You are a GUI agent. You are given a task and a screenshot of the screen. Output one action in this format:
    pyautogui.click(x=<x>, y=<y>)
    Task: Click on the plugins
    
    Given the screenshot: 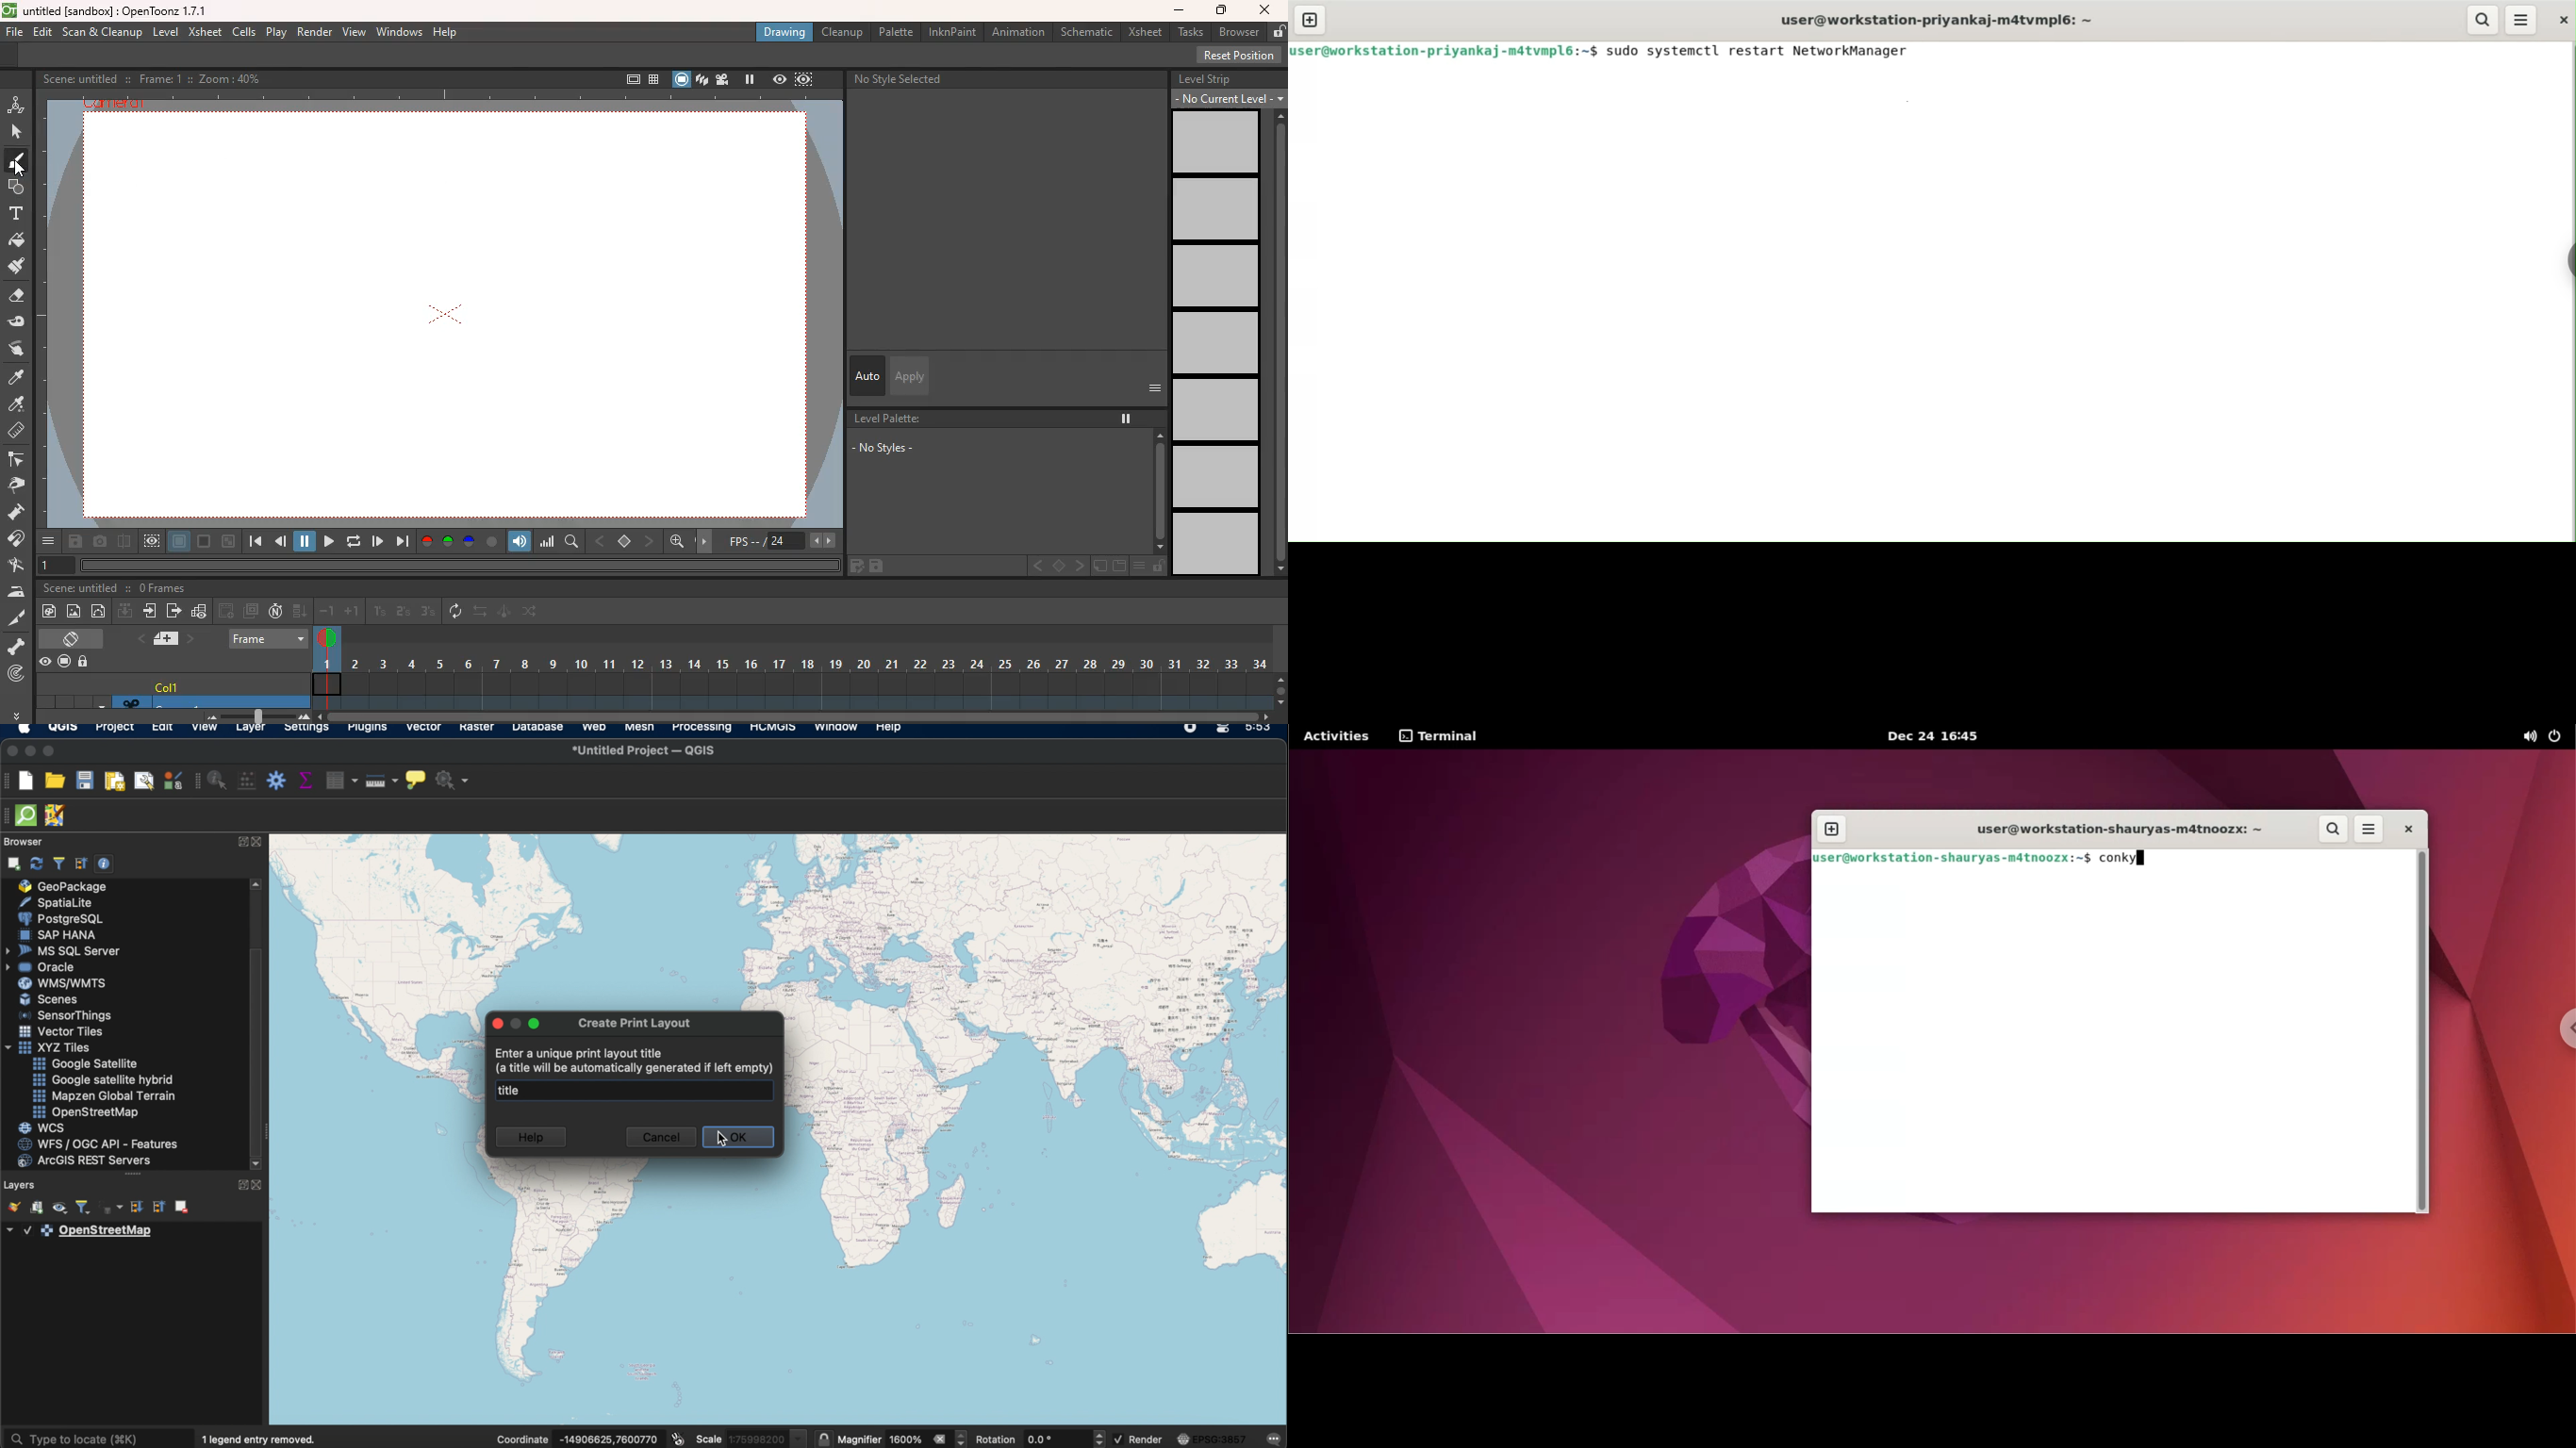 What is the action you would take?
    pyautogui.click(x=367, y=729)
    